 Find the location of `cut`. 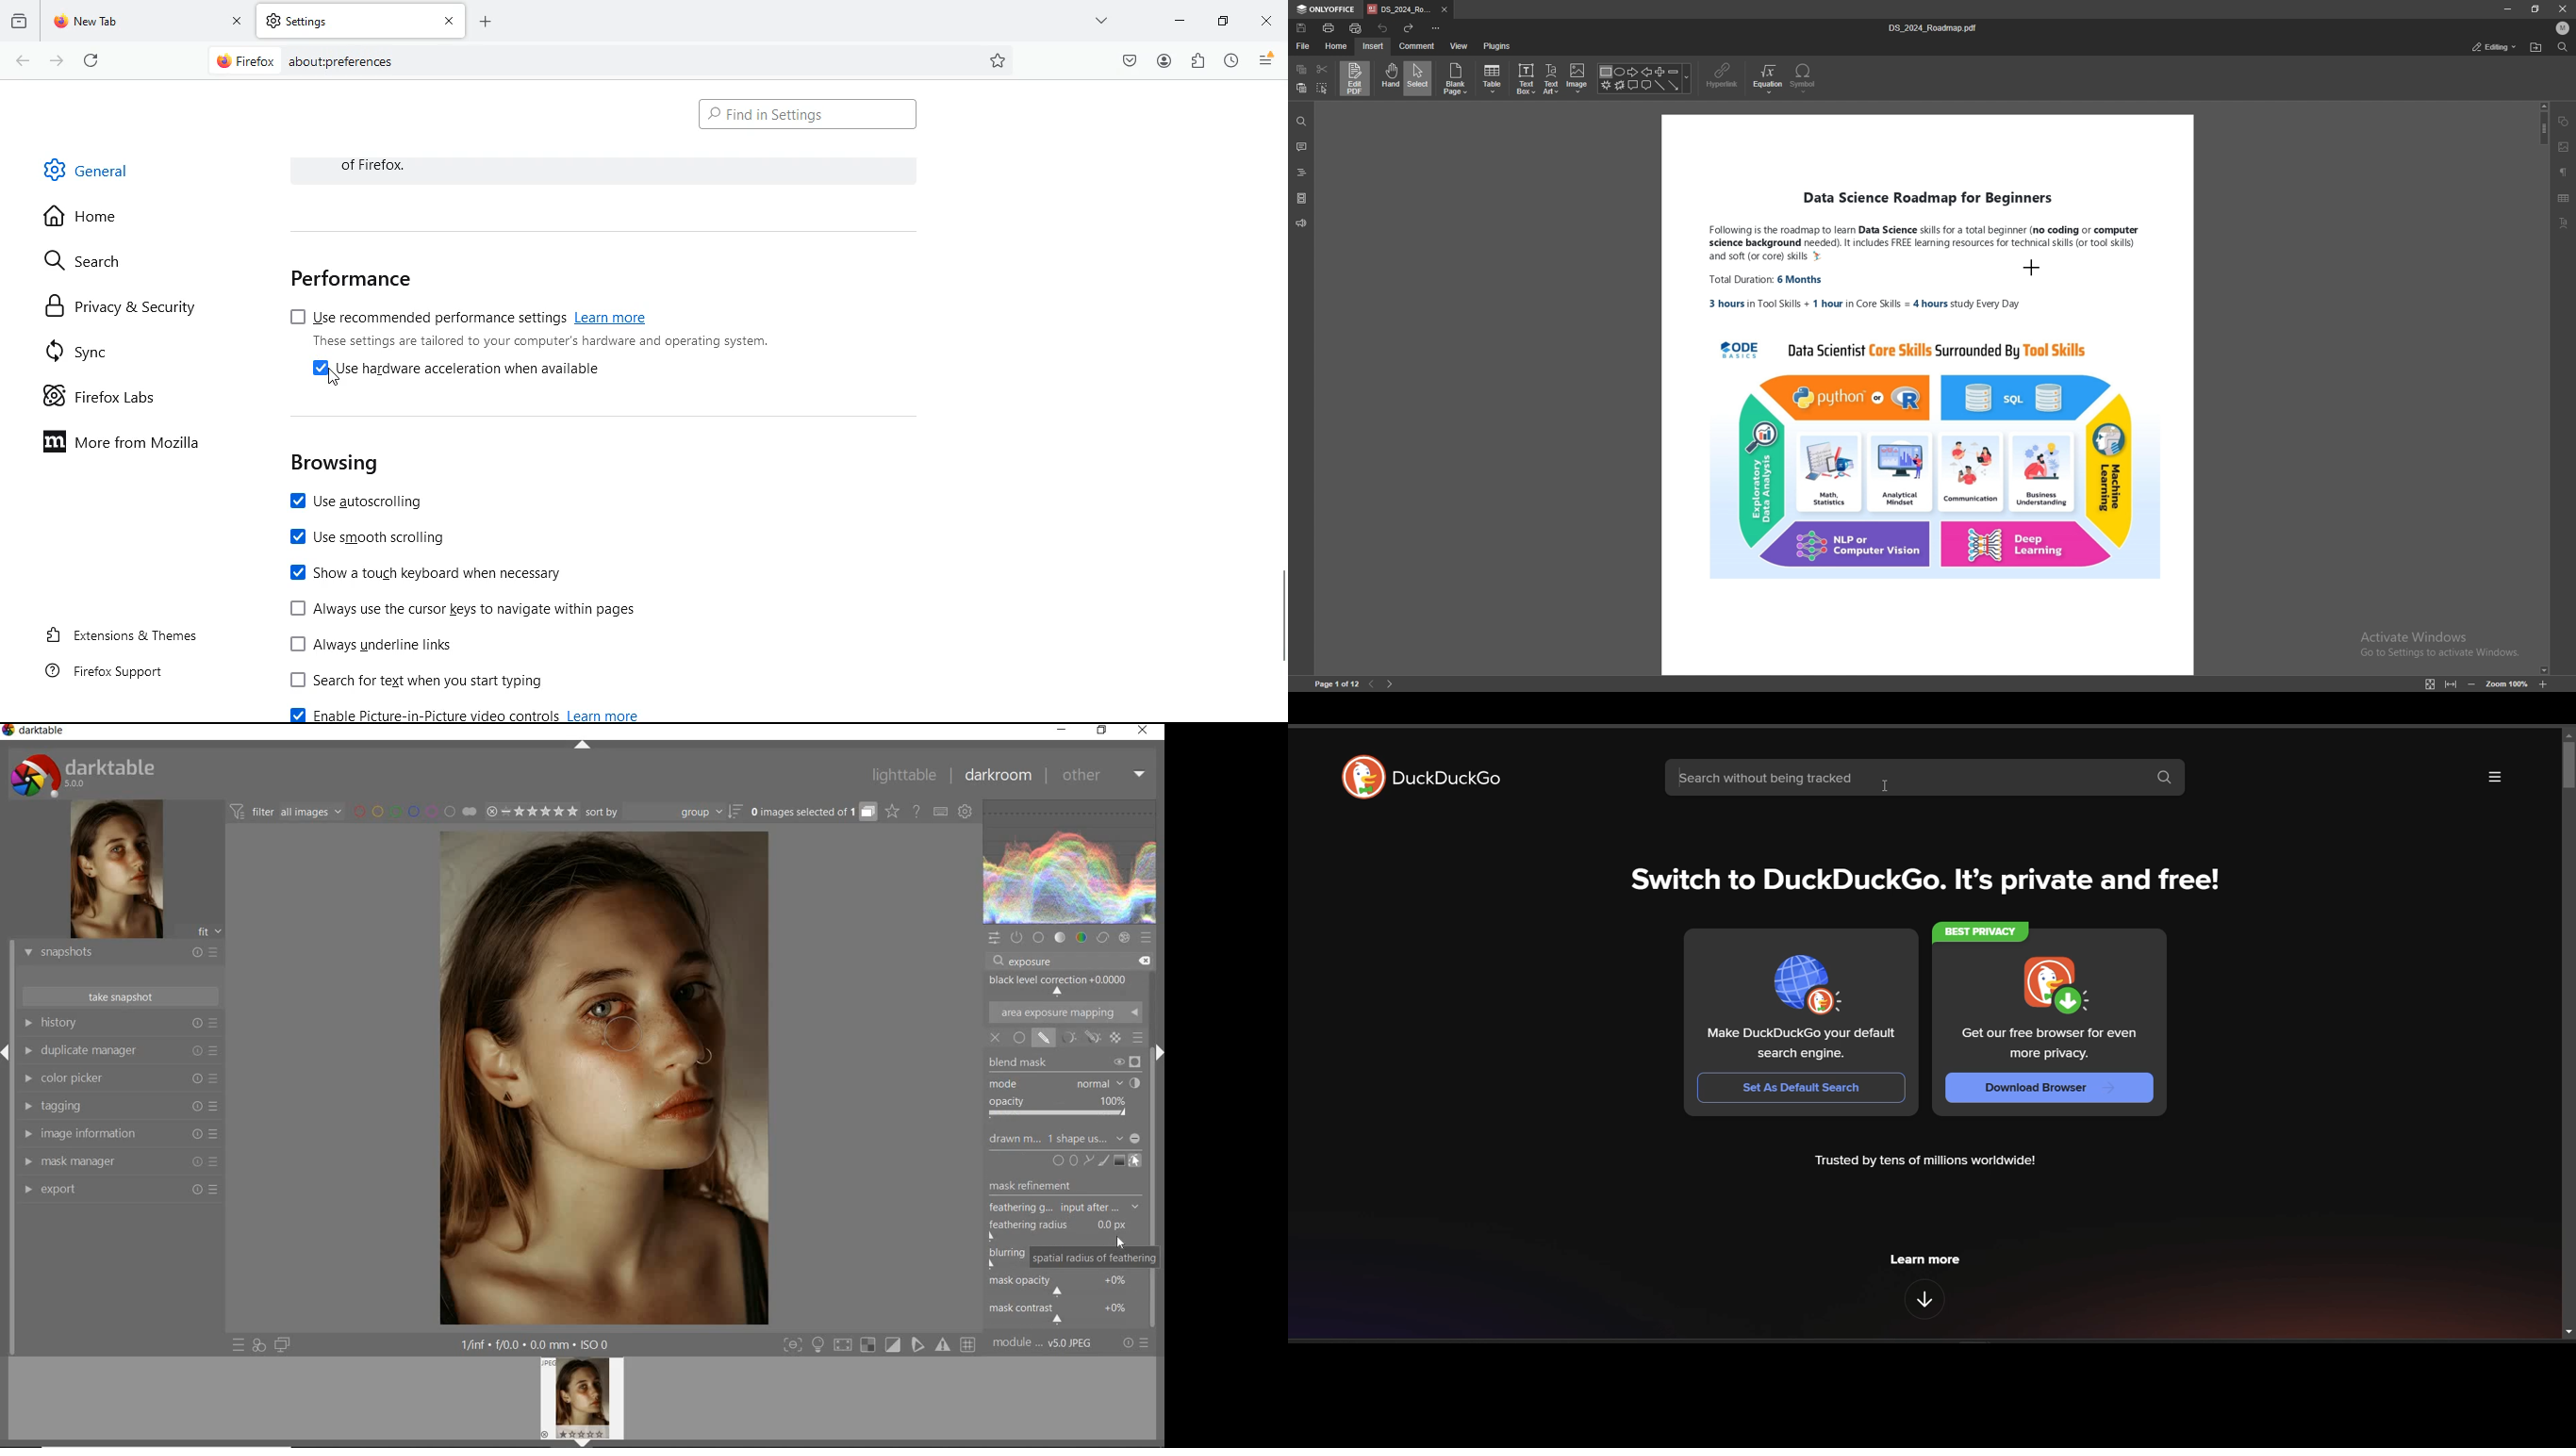

cut is located at coordinates (1322, 68).